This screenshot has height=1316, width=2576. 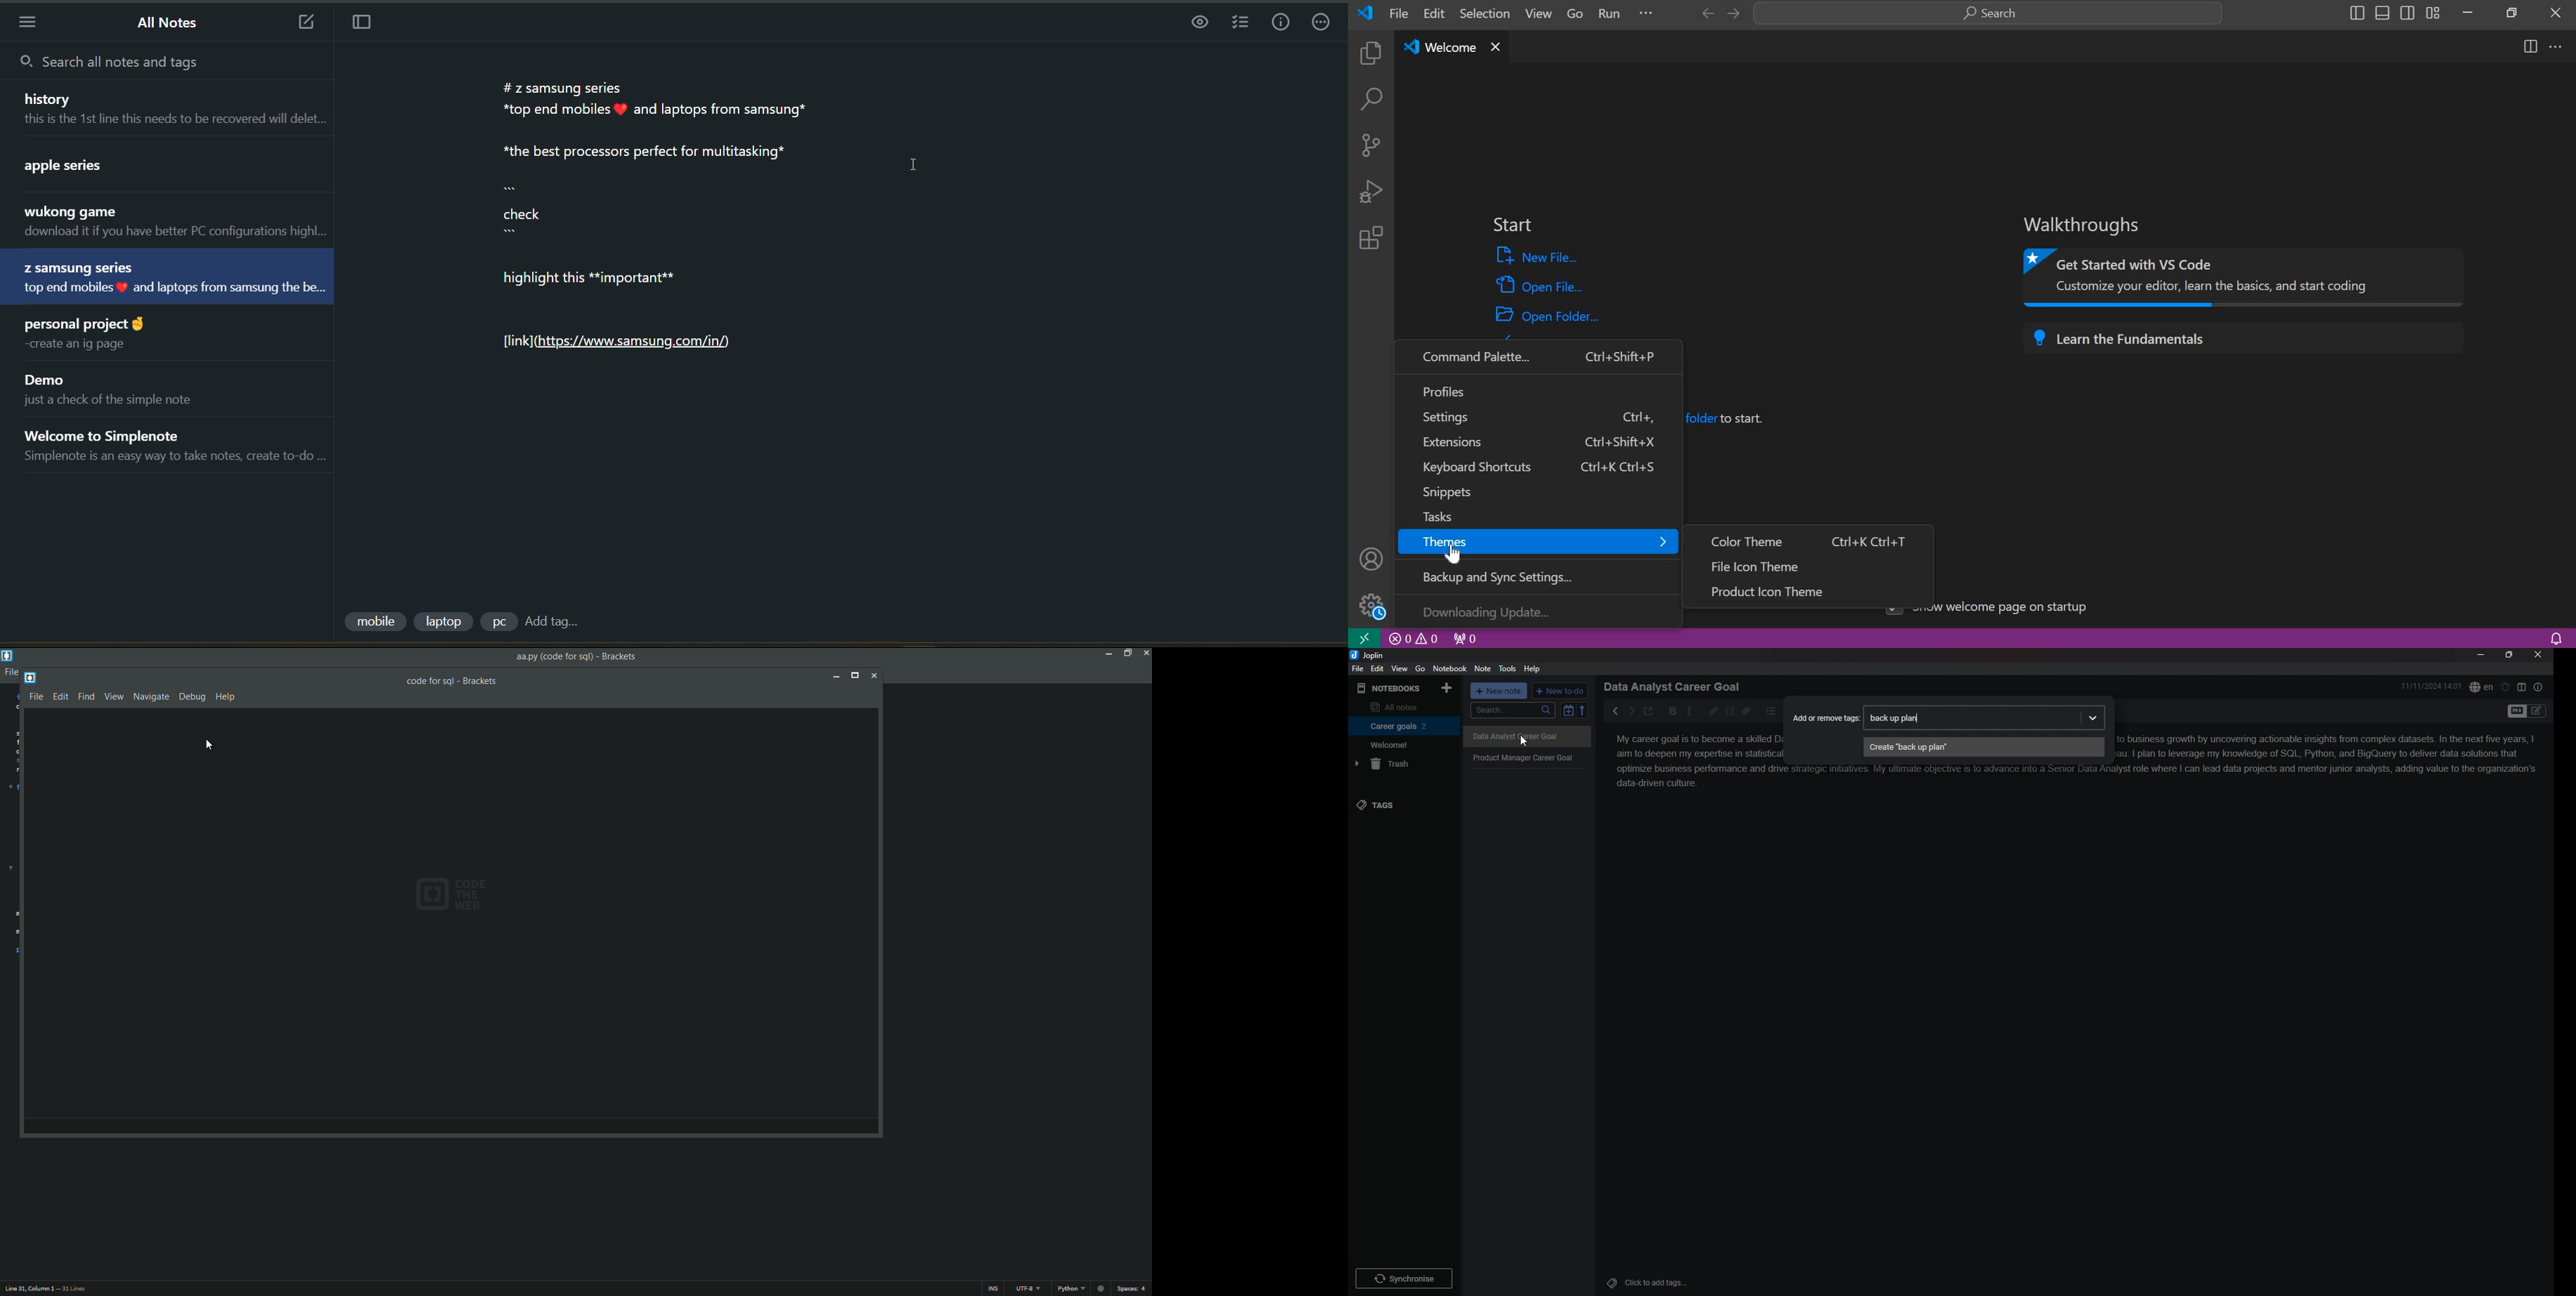 What do you see at coordinates (1614, 711) in the screenshot?
I see `previous` at bounding box center [1614, 711].